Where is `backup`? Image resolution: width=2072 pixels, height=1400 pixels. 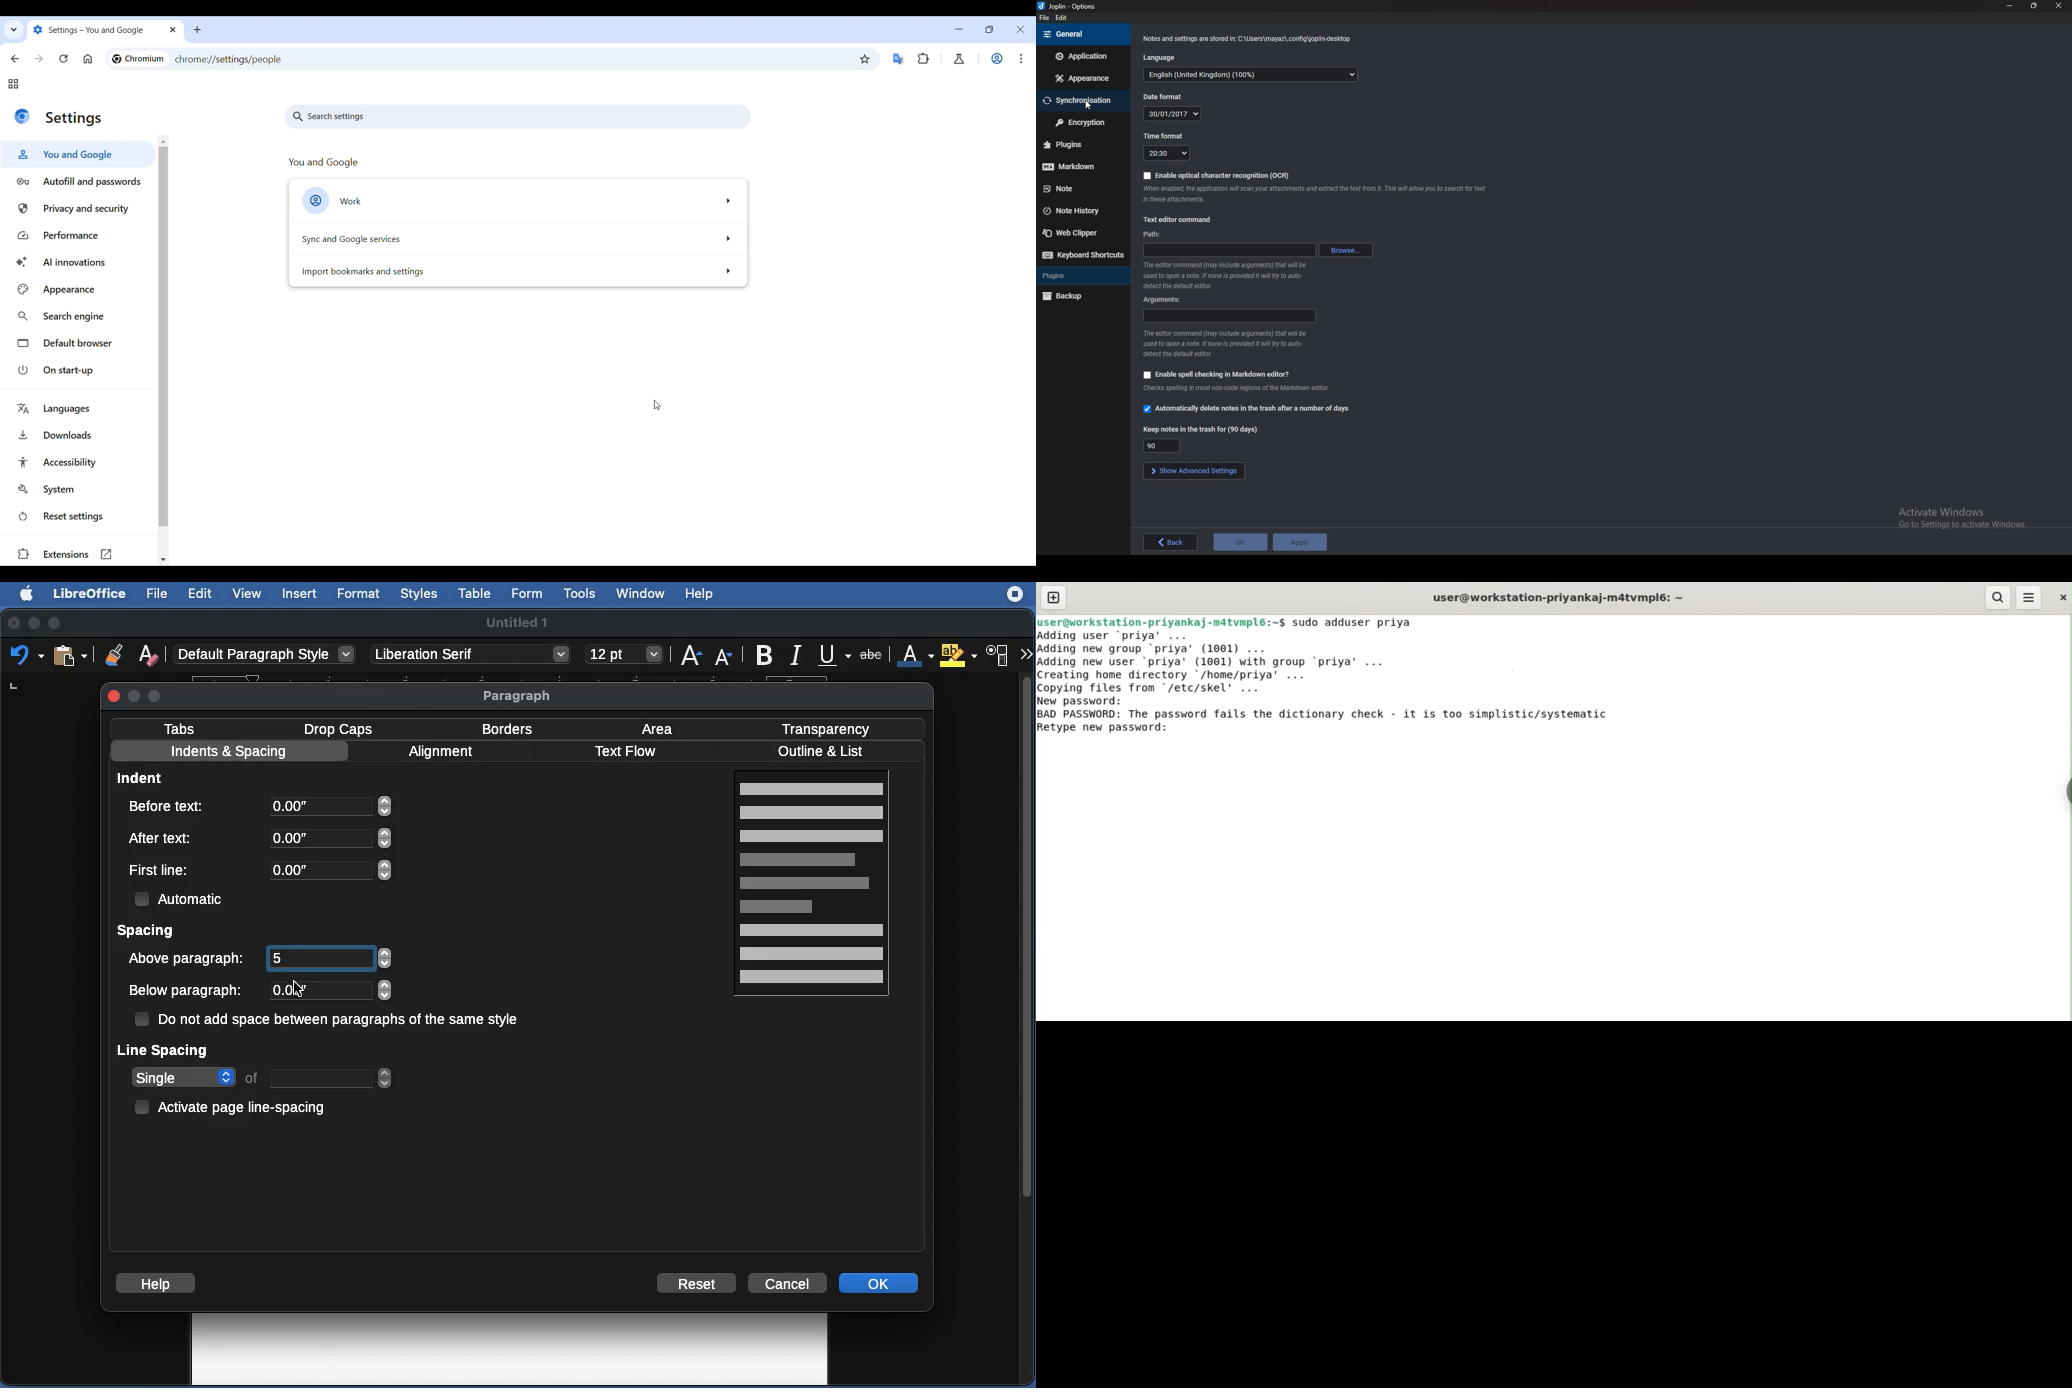
backup is located at coordinates (1076, 297).